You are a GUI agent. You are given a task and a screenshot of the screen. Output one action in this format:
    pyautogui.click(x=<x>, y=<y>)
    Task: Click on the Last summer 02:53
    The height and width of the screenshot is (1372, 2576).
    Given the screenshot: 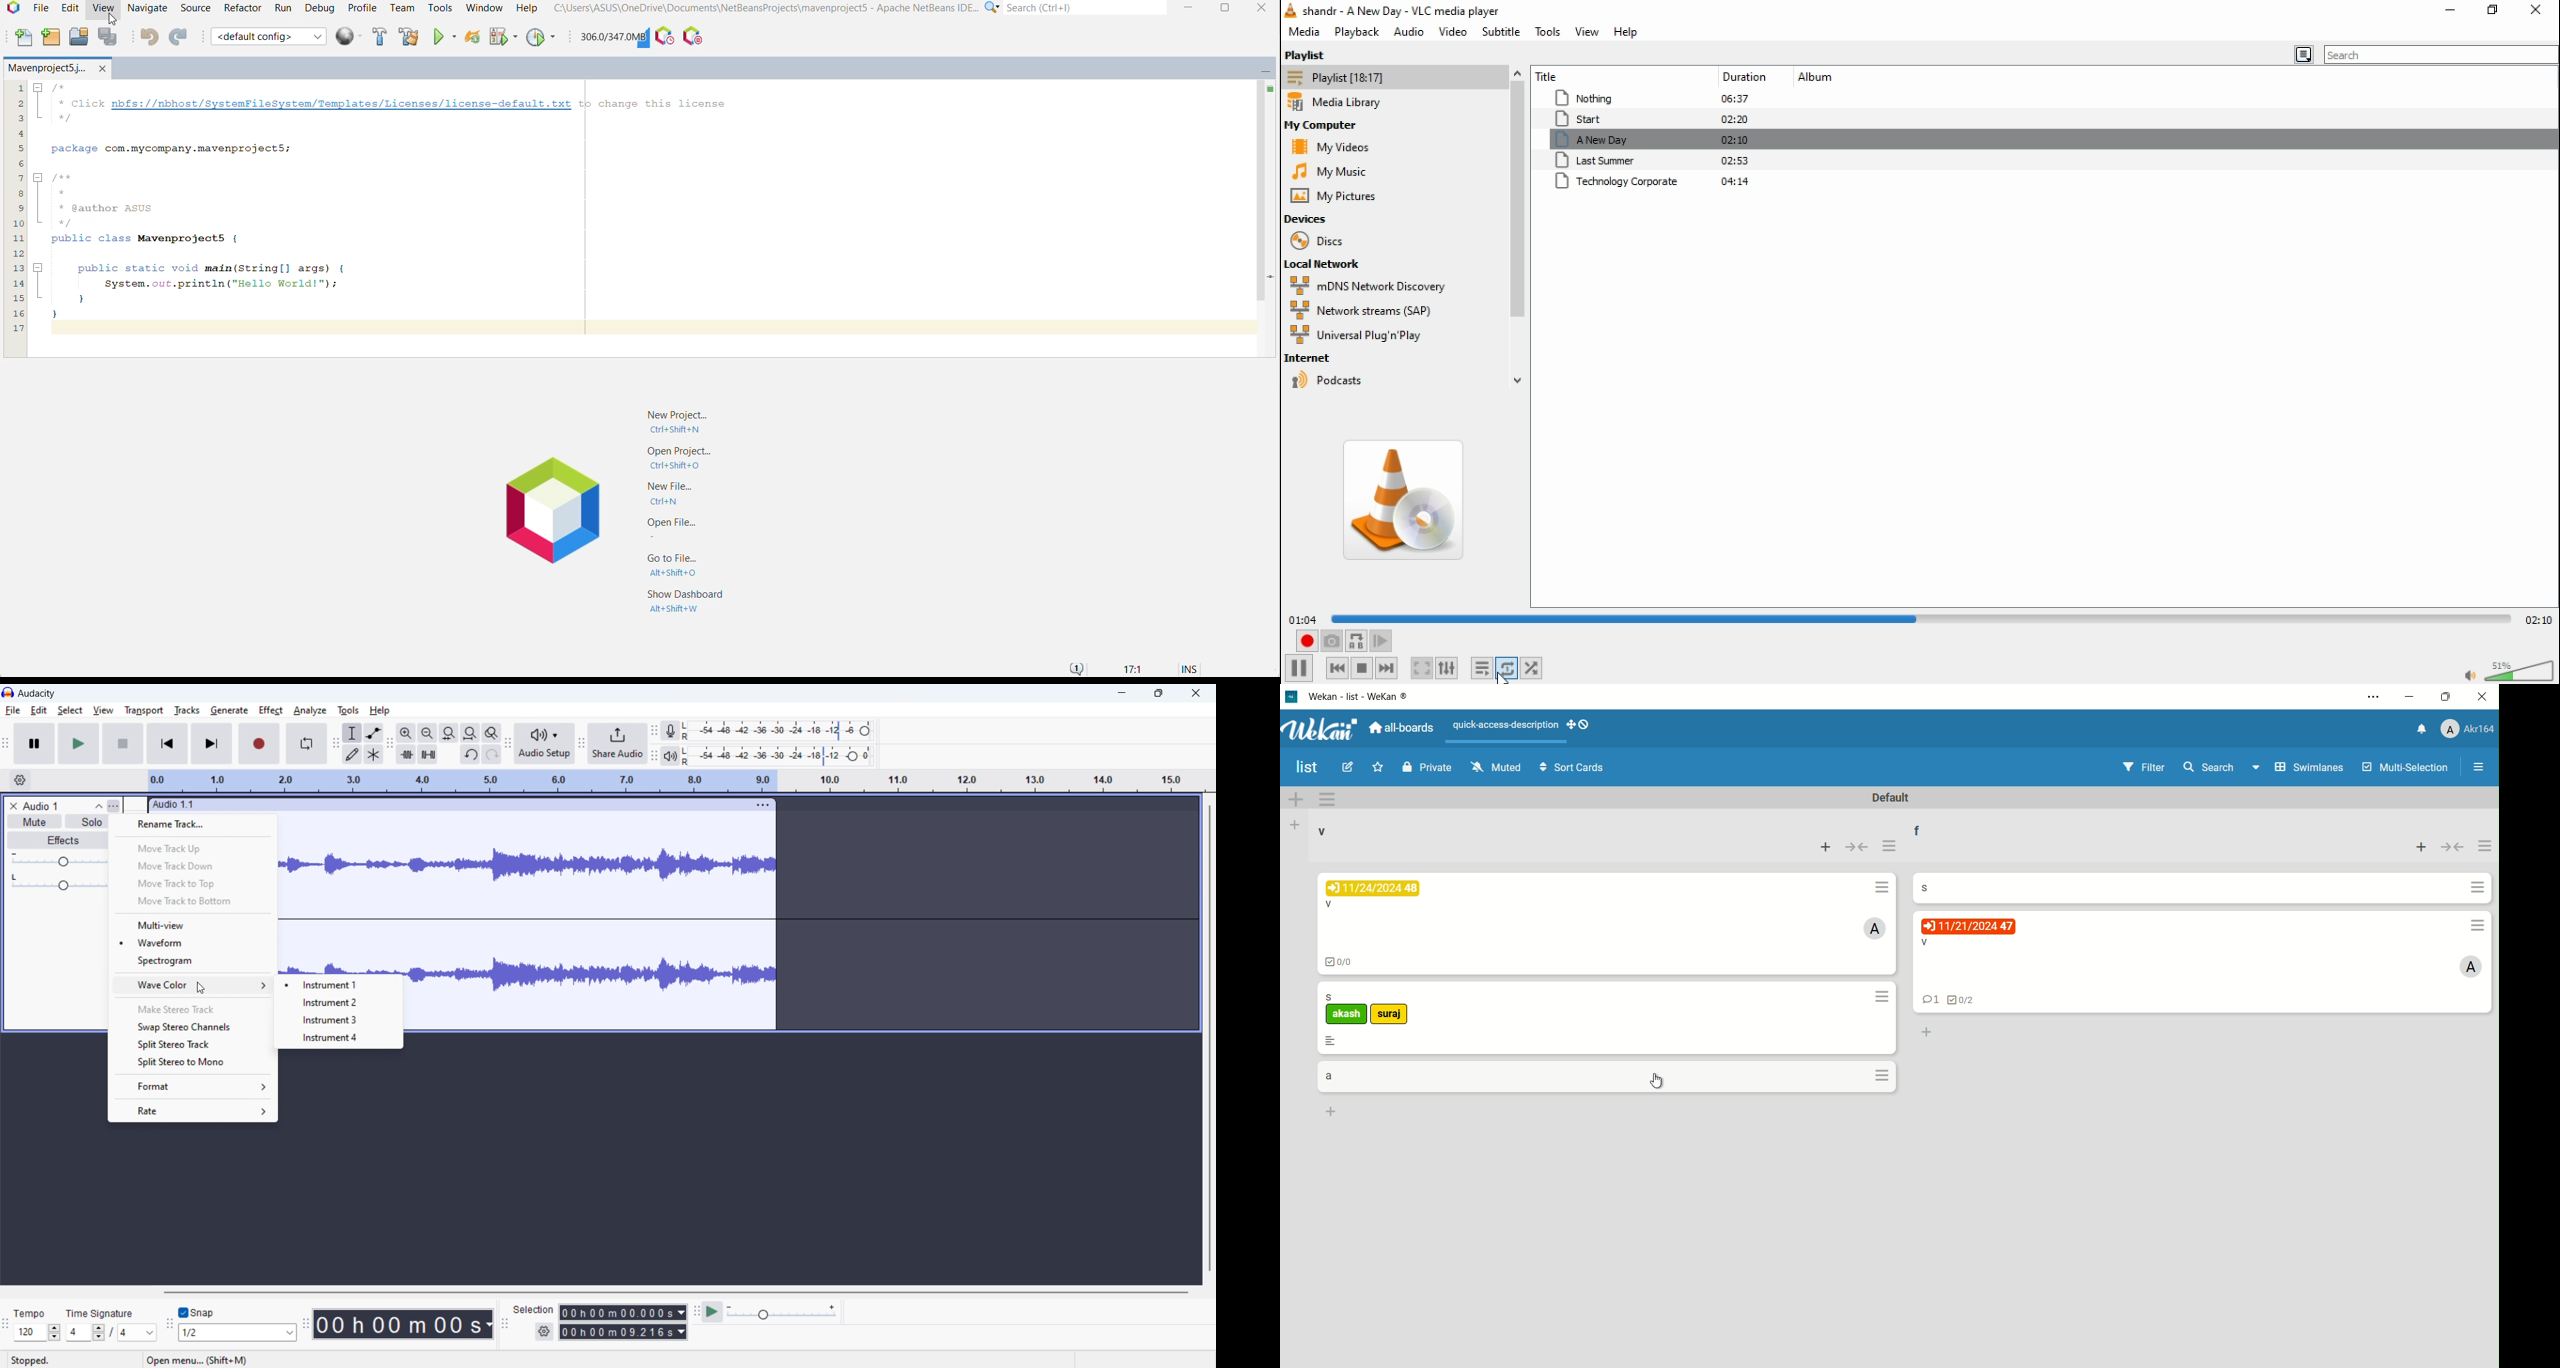 What is the action you would take?
    pyautogui.click(x=1658, y=161)
    